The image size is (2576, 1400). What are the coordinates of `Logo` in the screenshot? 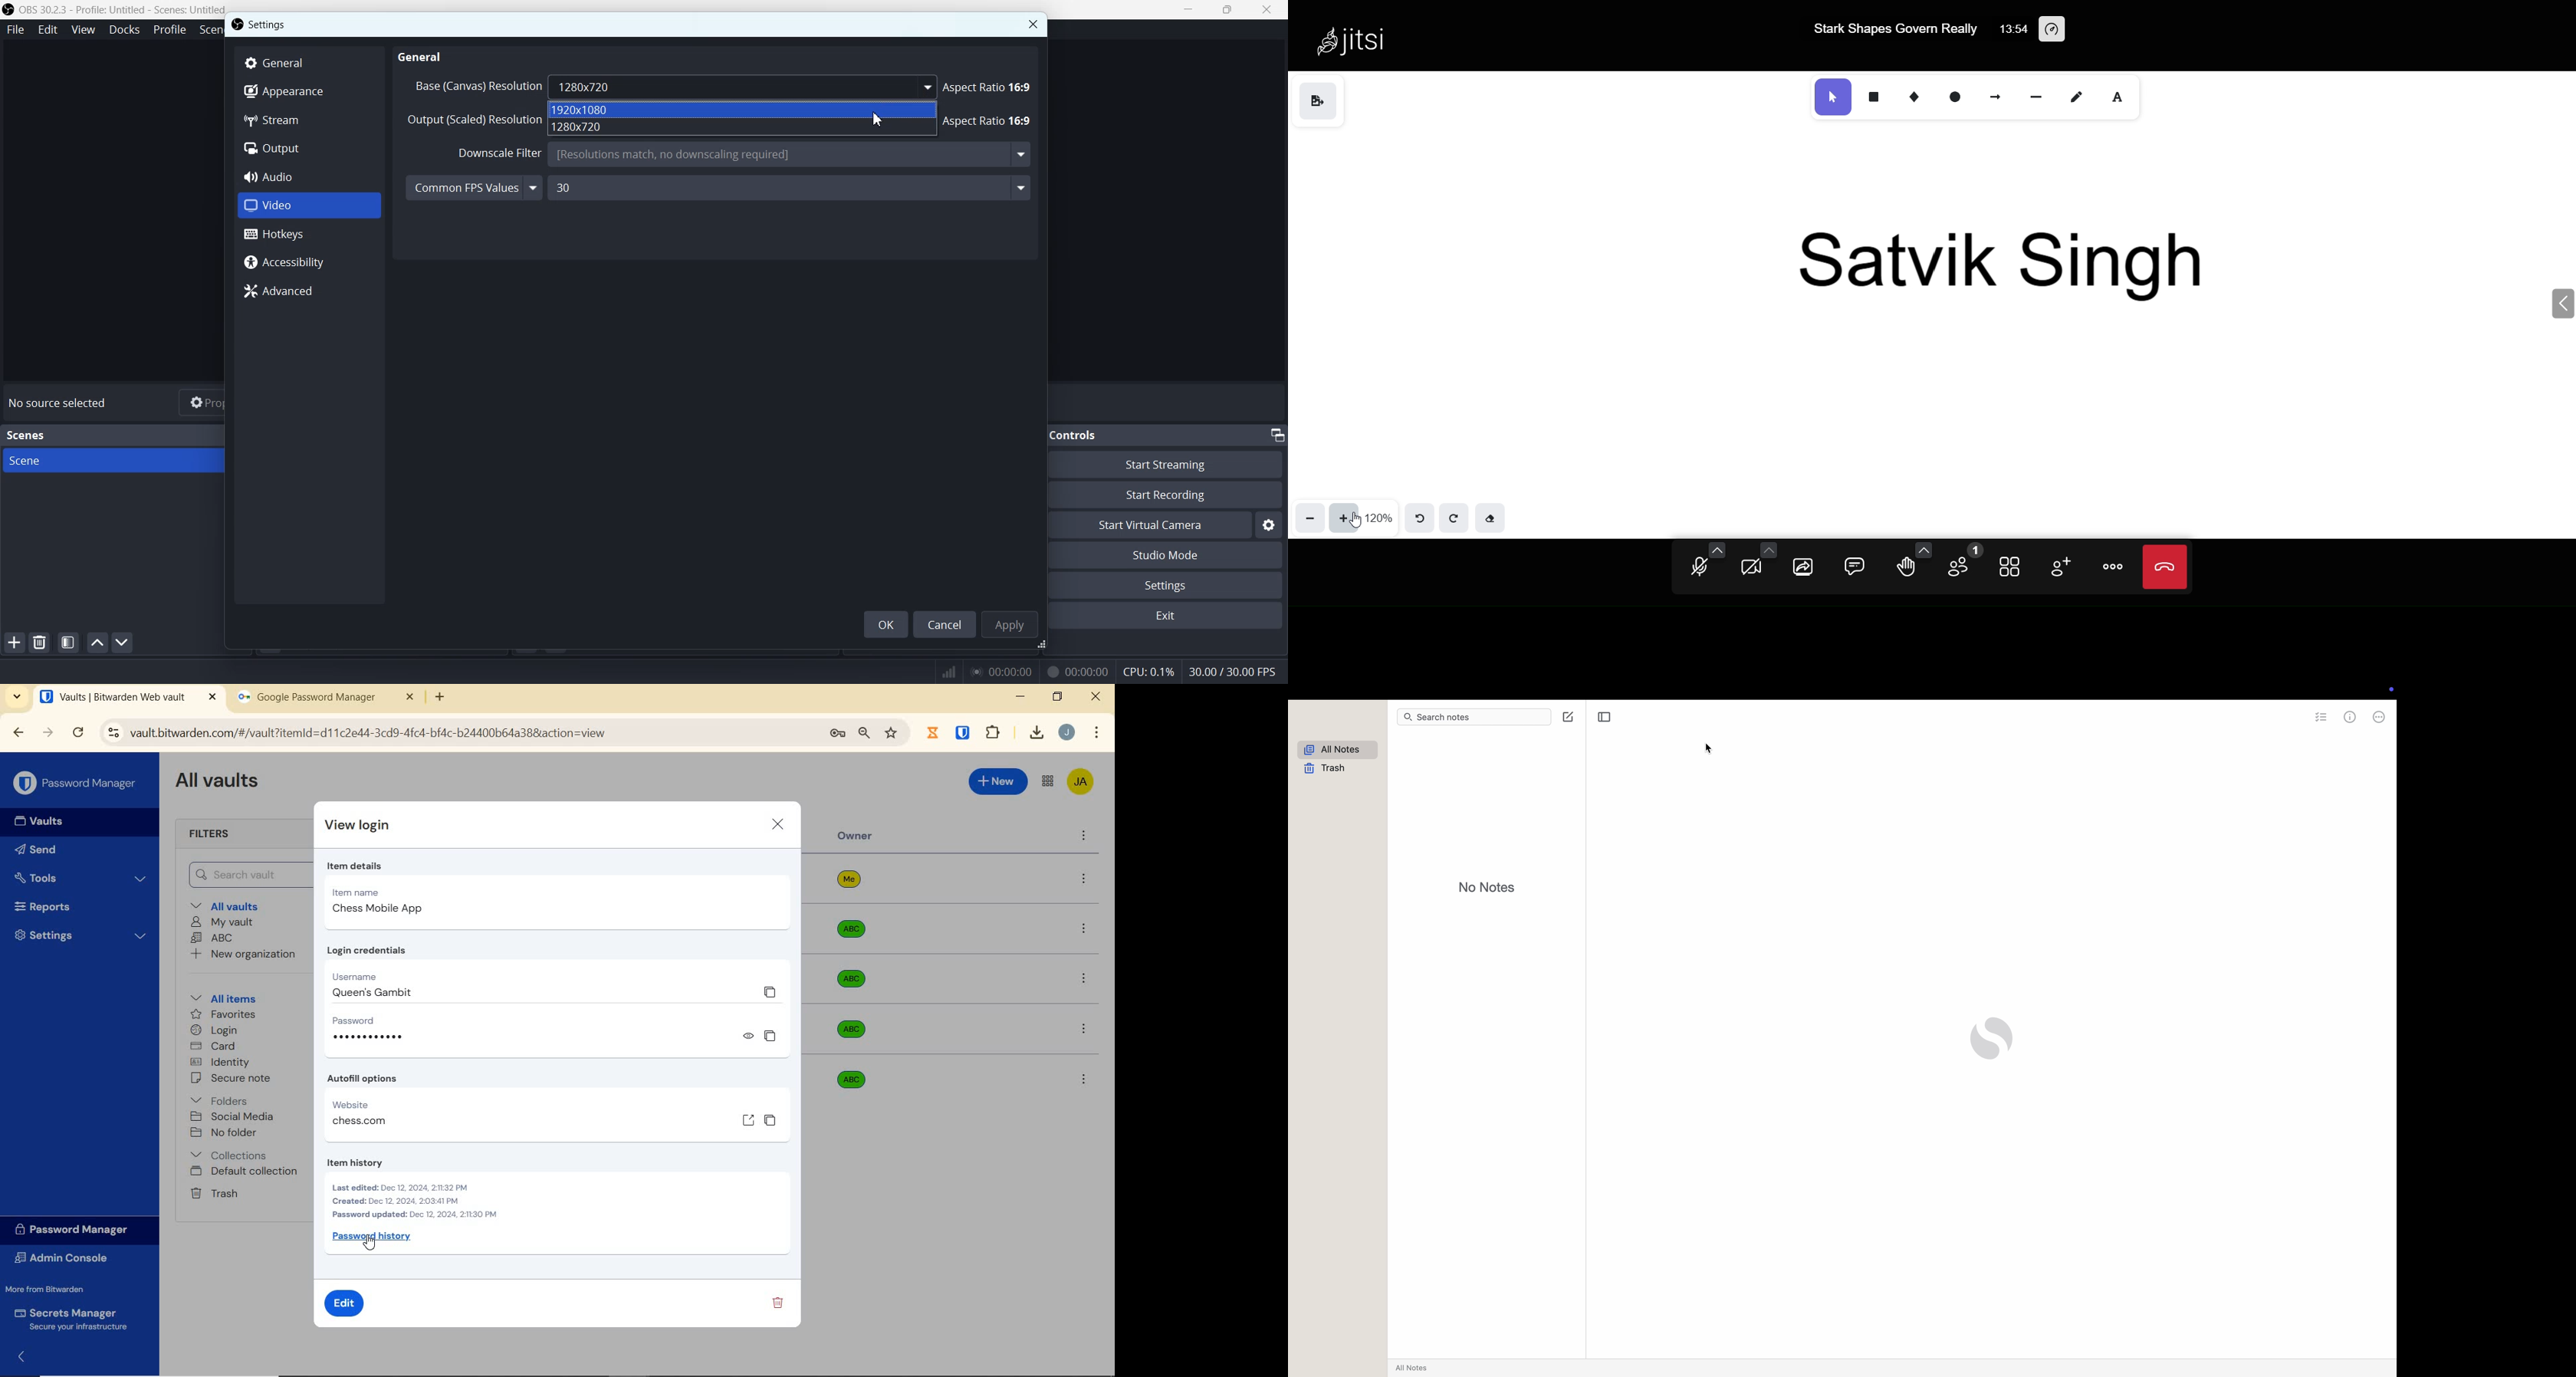 It's located at (114, 9).